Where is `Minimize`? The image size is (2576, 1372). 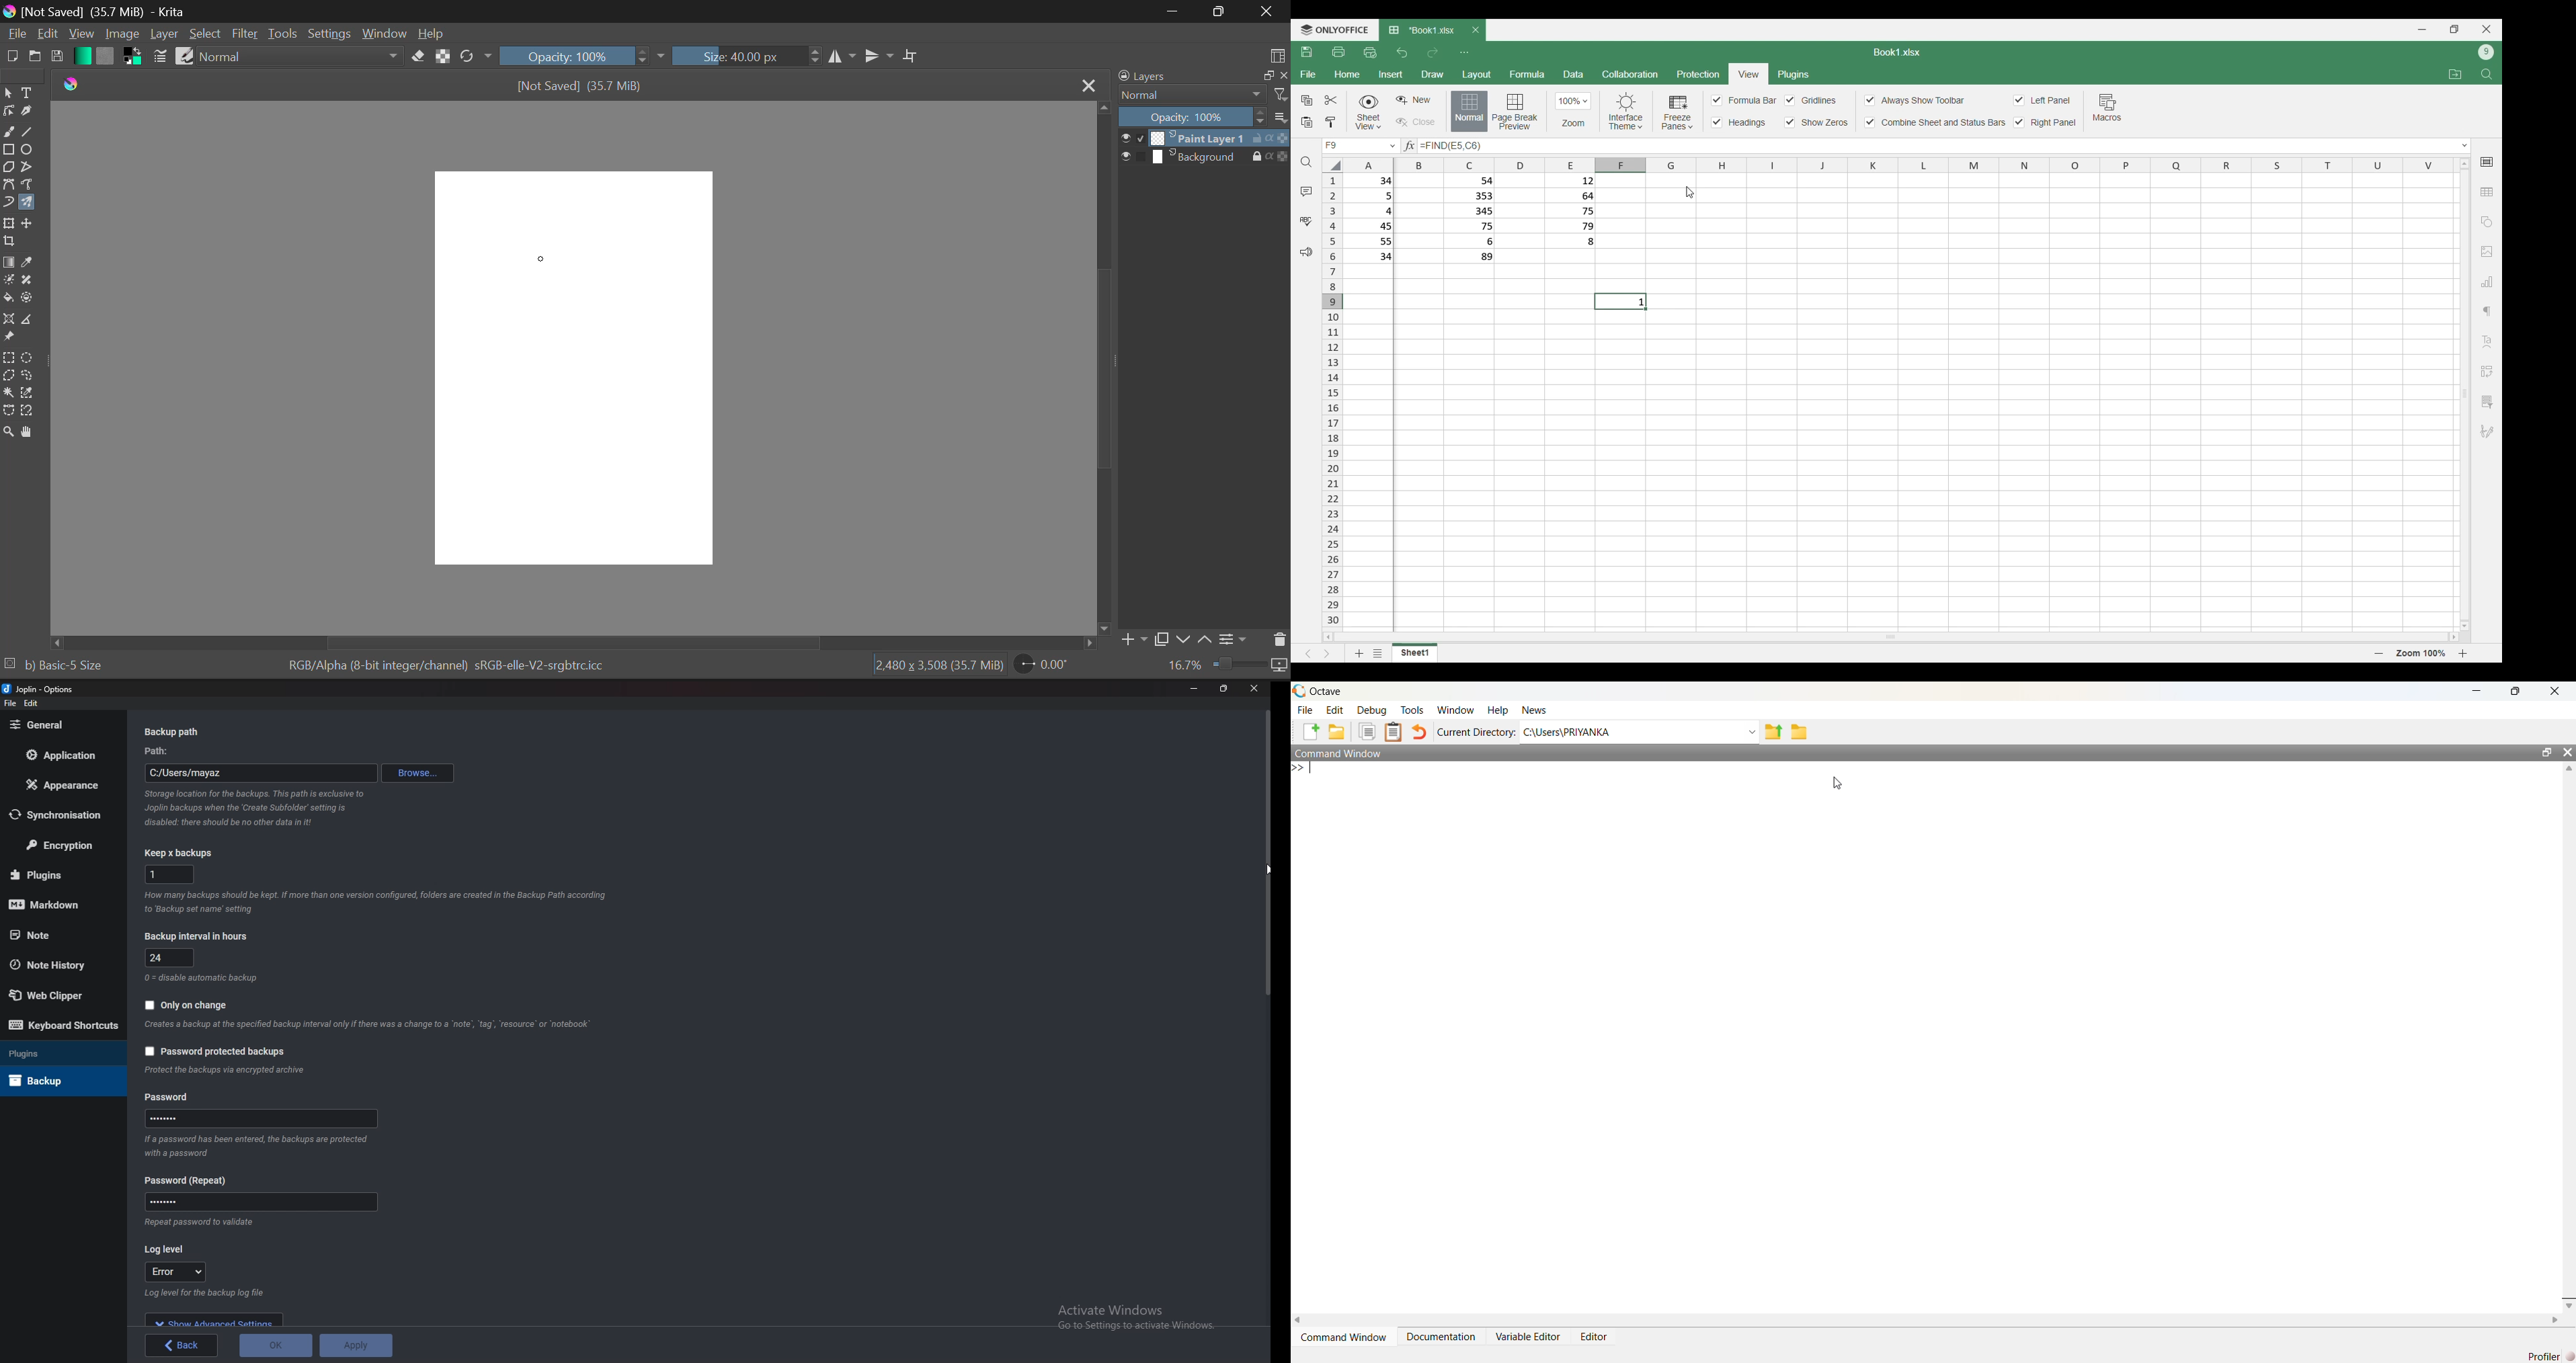 Minimize is located at coordinates (2423, 30).